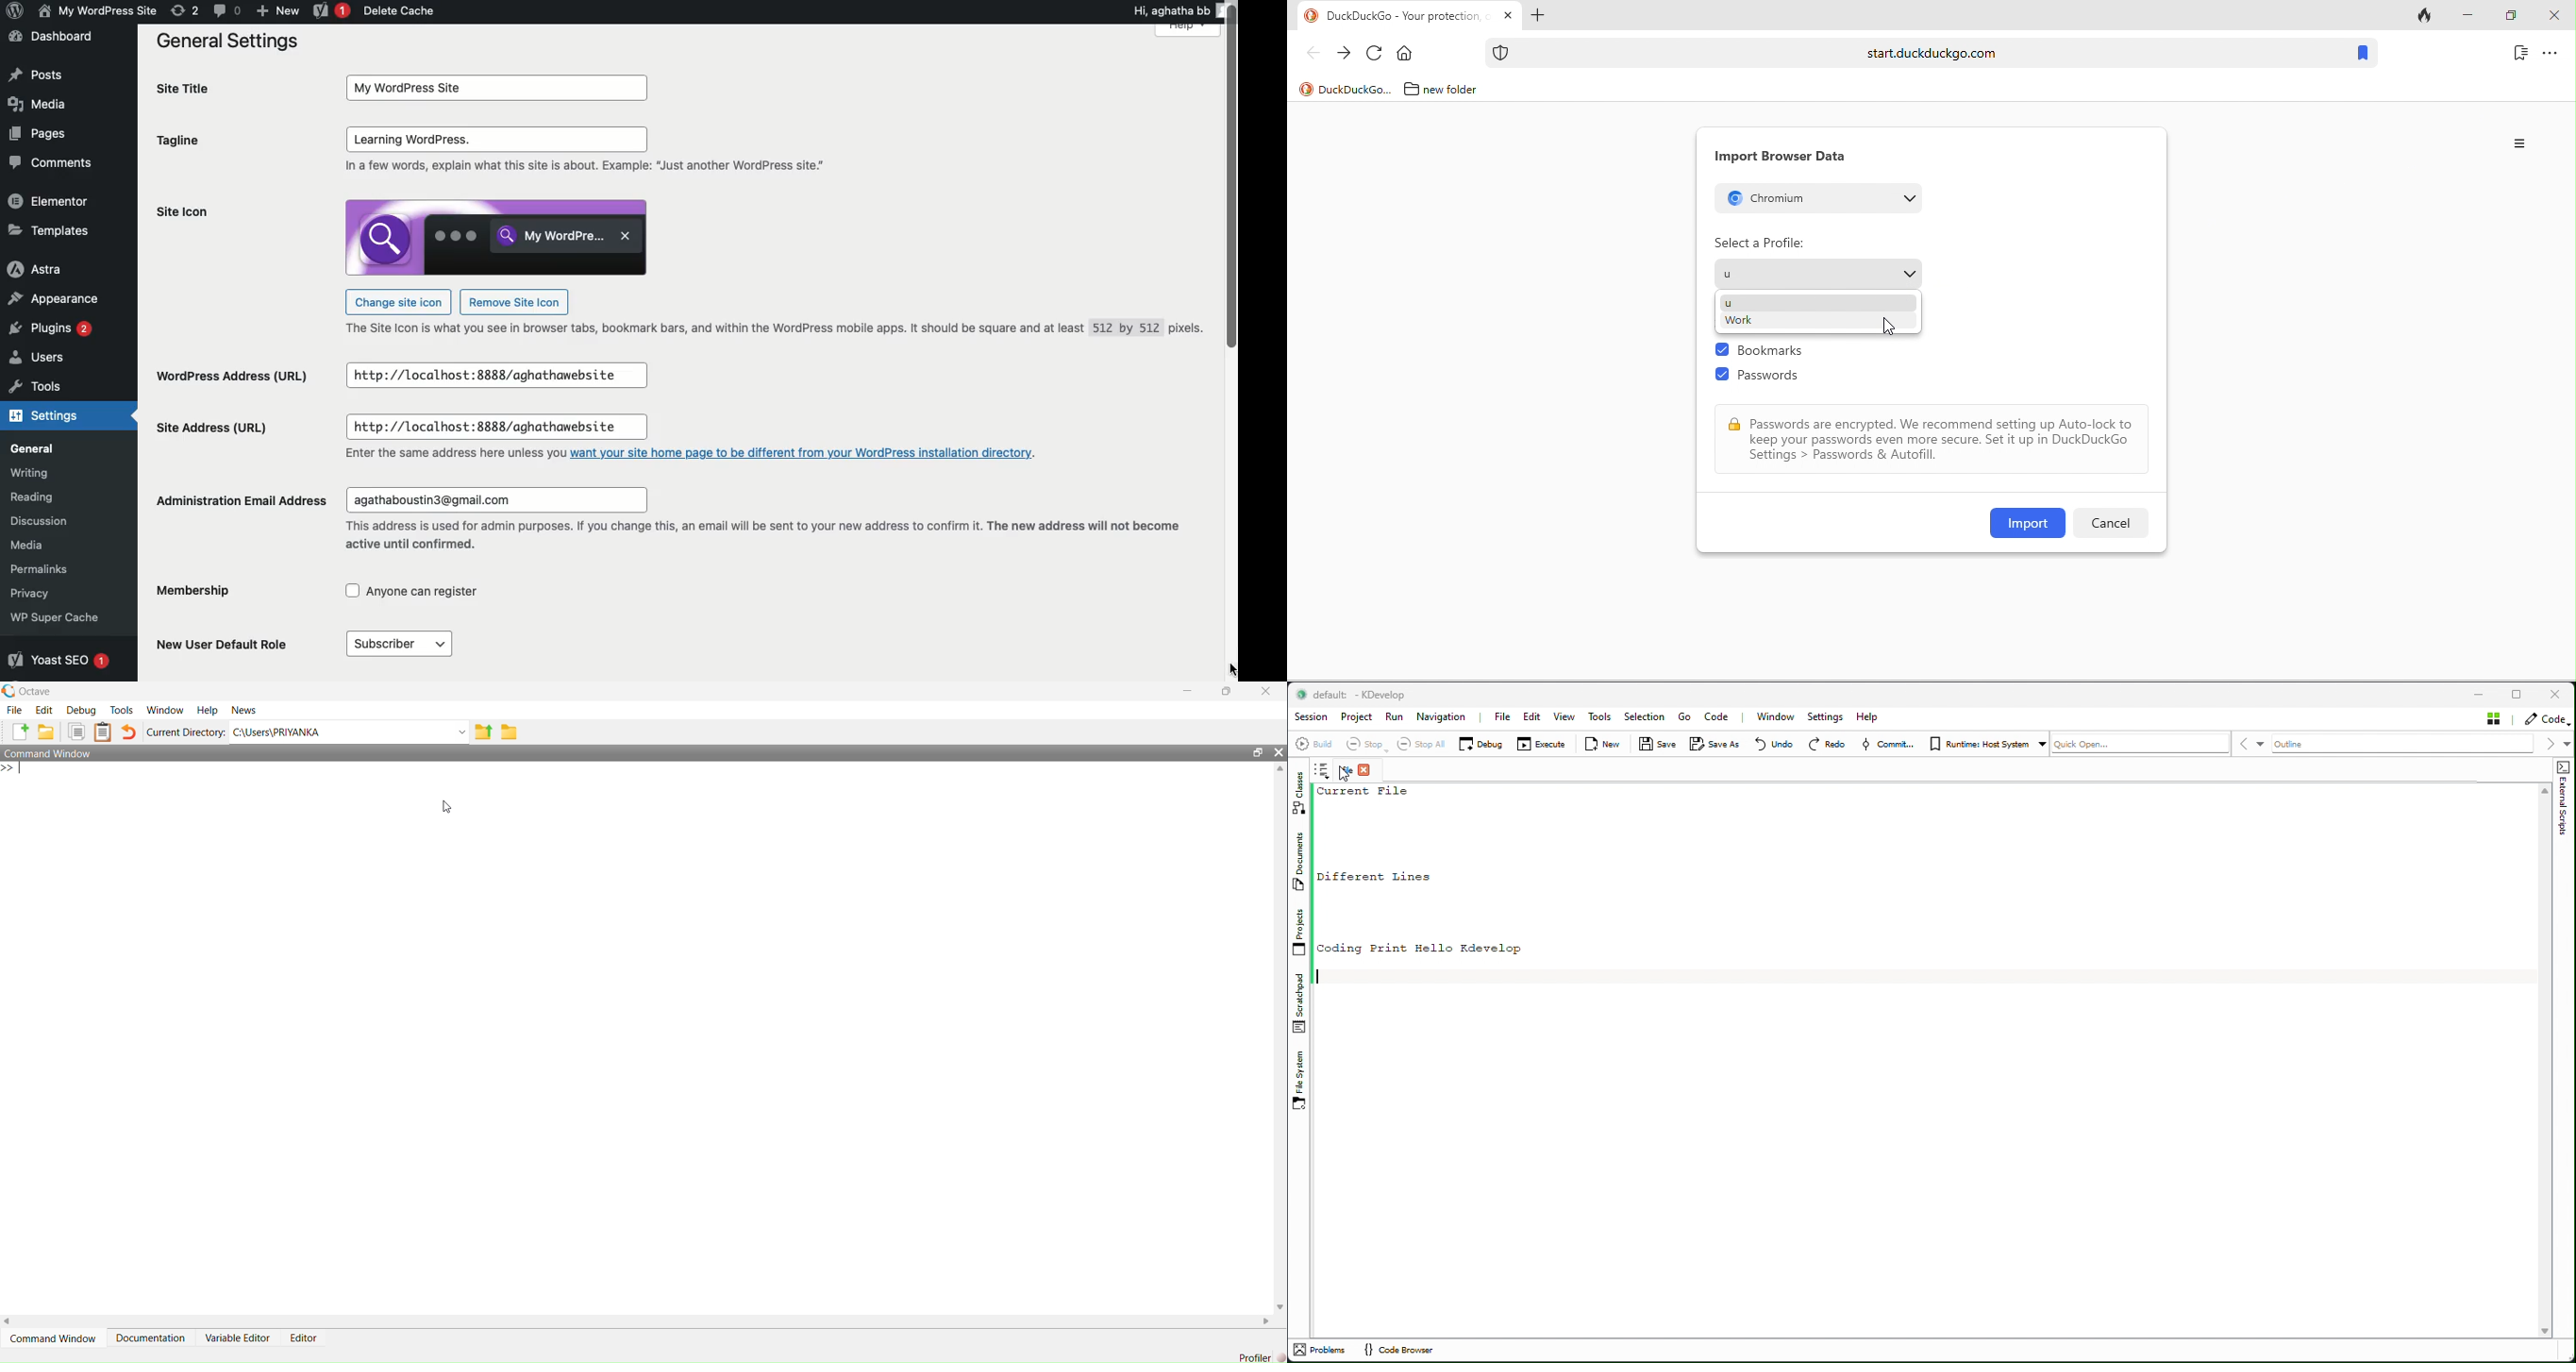 The image size is (2576, 1372). Describe the element at coordinates (63, 620) in the screenshot. I see `WP Super Cache` at that location.